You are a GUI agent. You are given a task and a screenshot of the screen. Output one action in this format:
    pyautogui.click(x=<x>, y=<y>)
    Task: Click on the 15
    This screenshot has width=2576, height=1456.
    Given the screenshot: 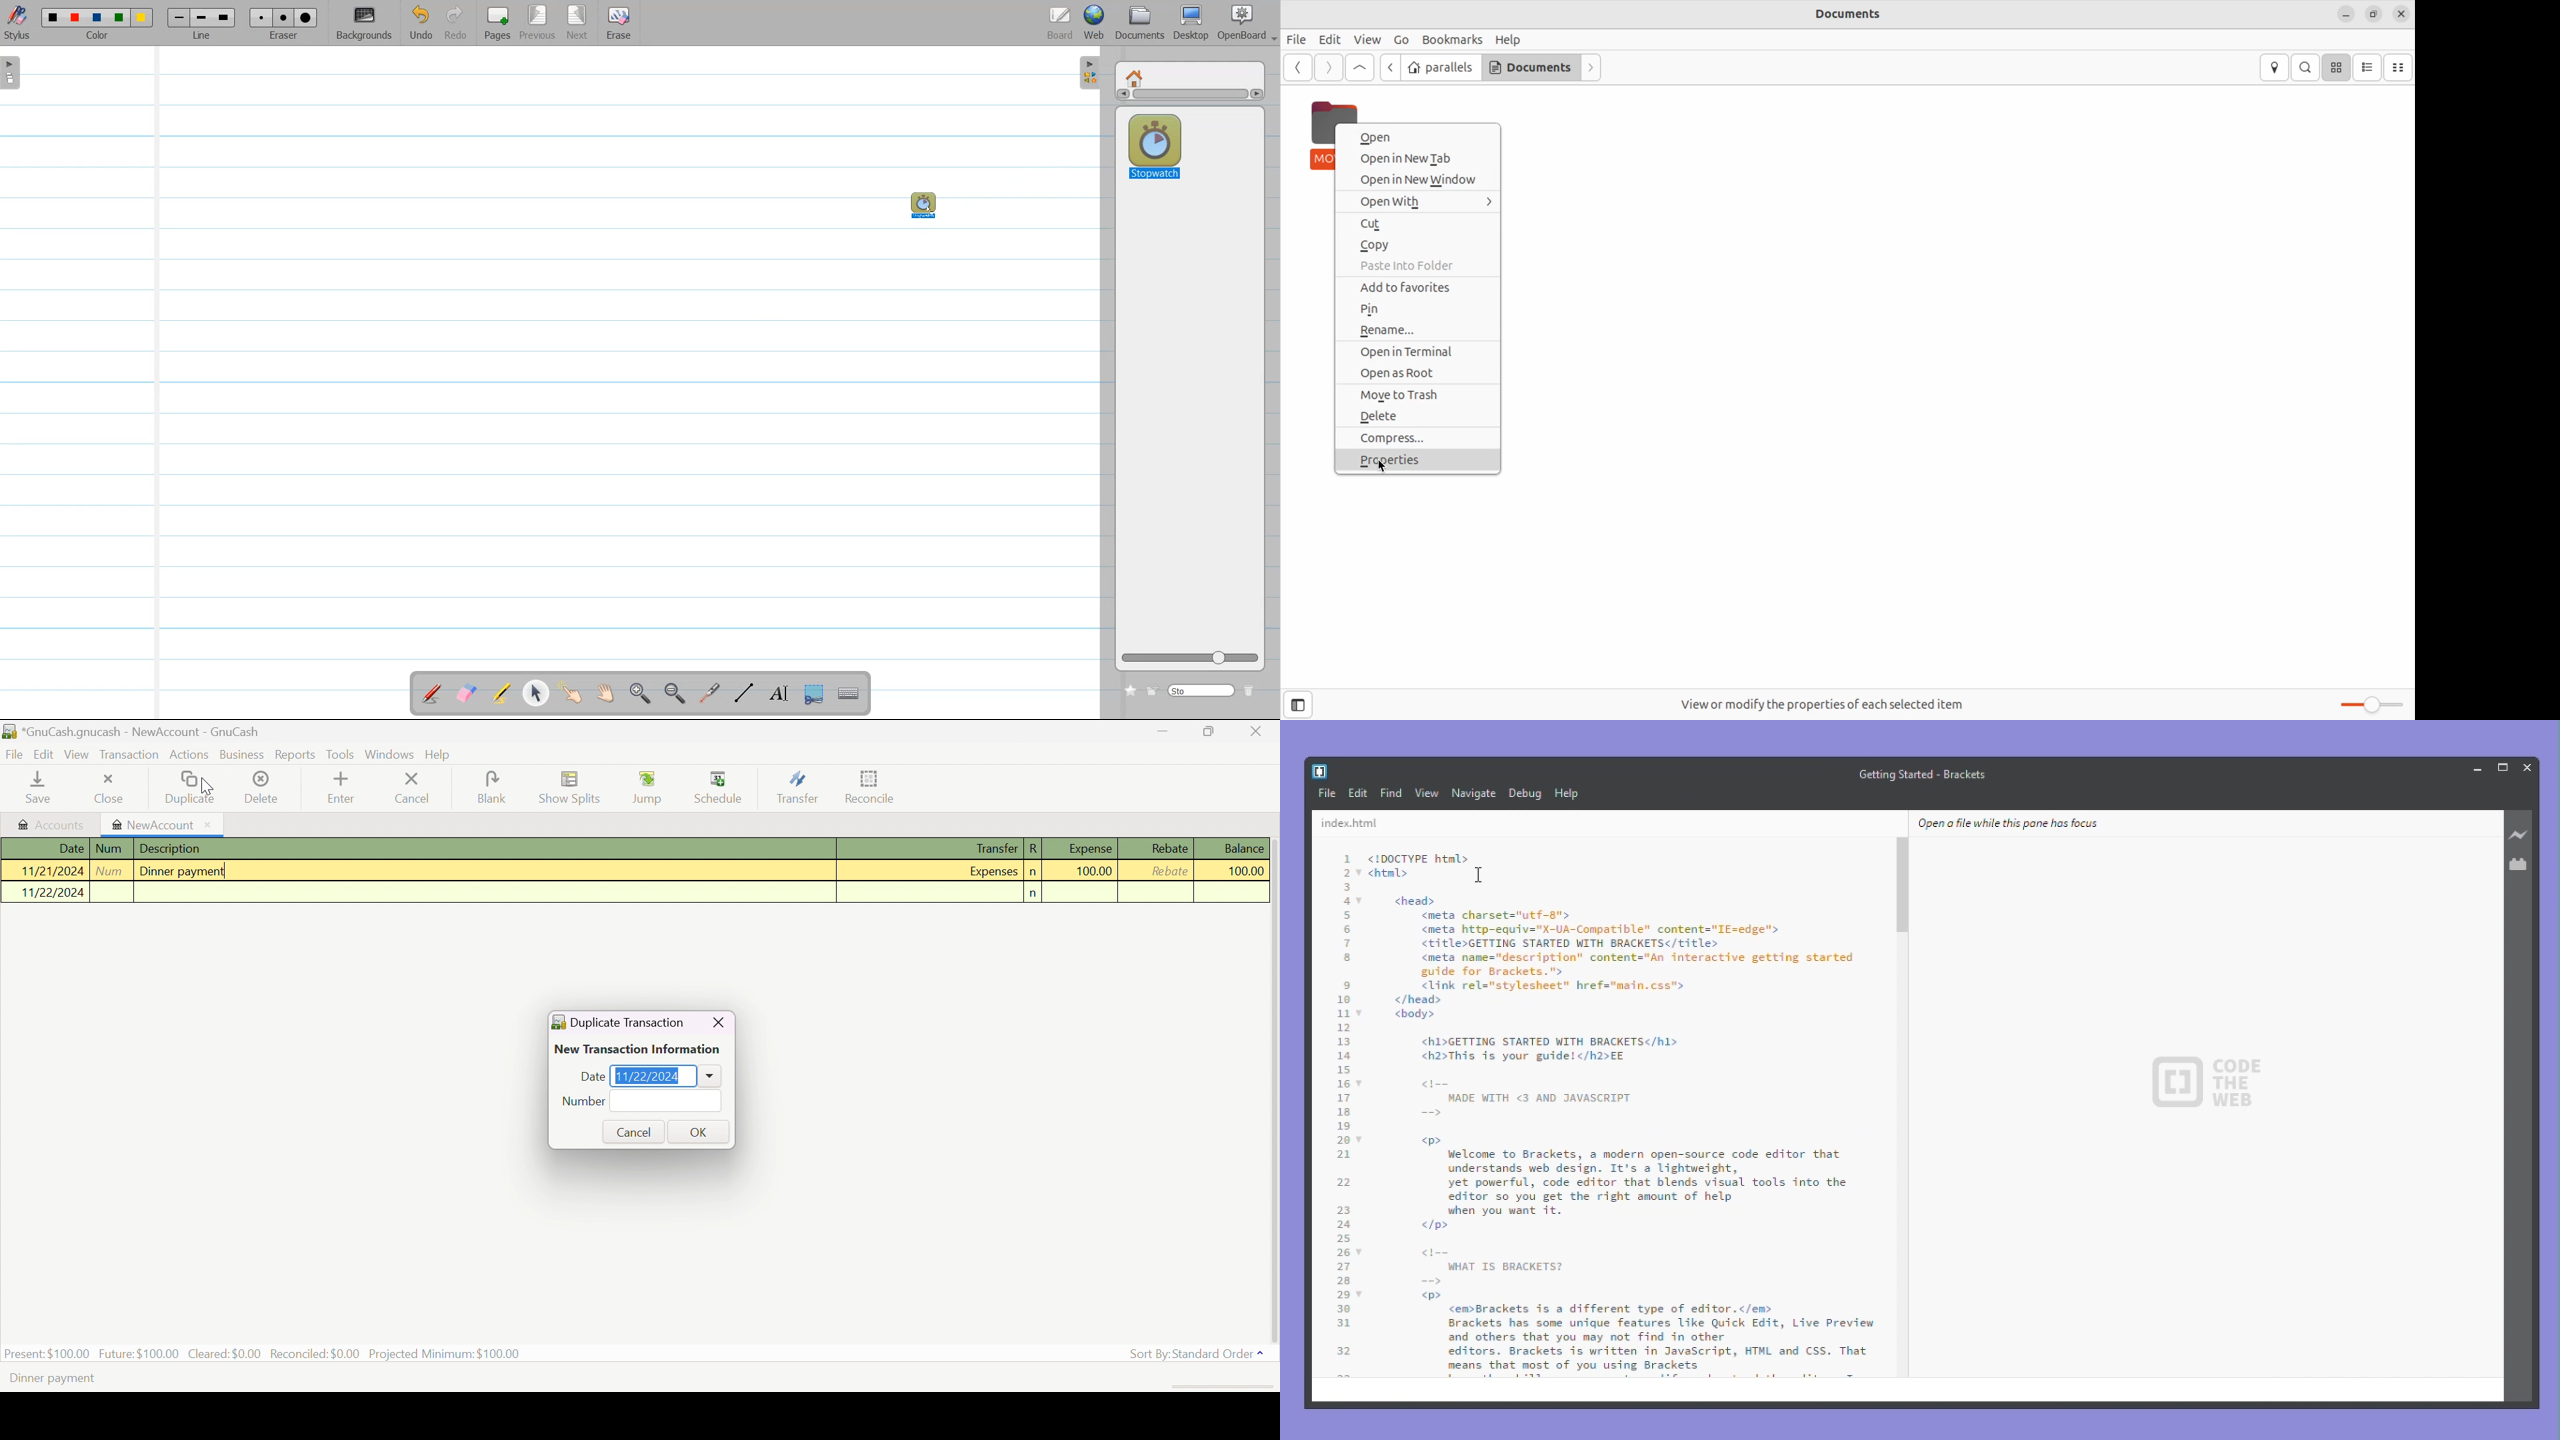 What is the action you would take?
    pyautogui.click(x=1344, y=1070)
    